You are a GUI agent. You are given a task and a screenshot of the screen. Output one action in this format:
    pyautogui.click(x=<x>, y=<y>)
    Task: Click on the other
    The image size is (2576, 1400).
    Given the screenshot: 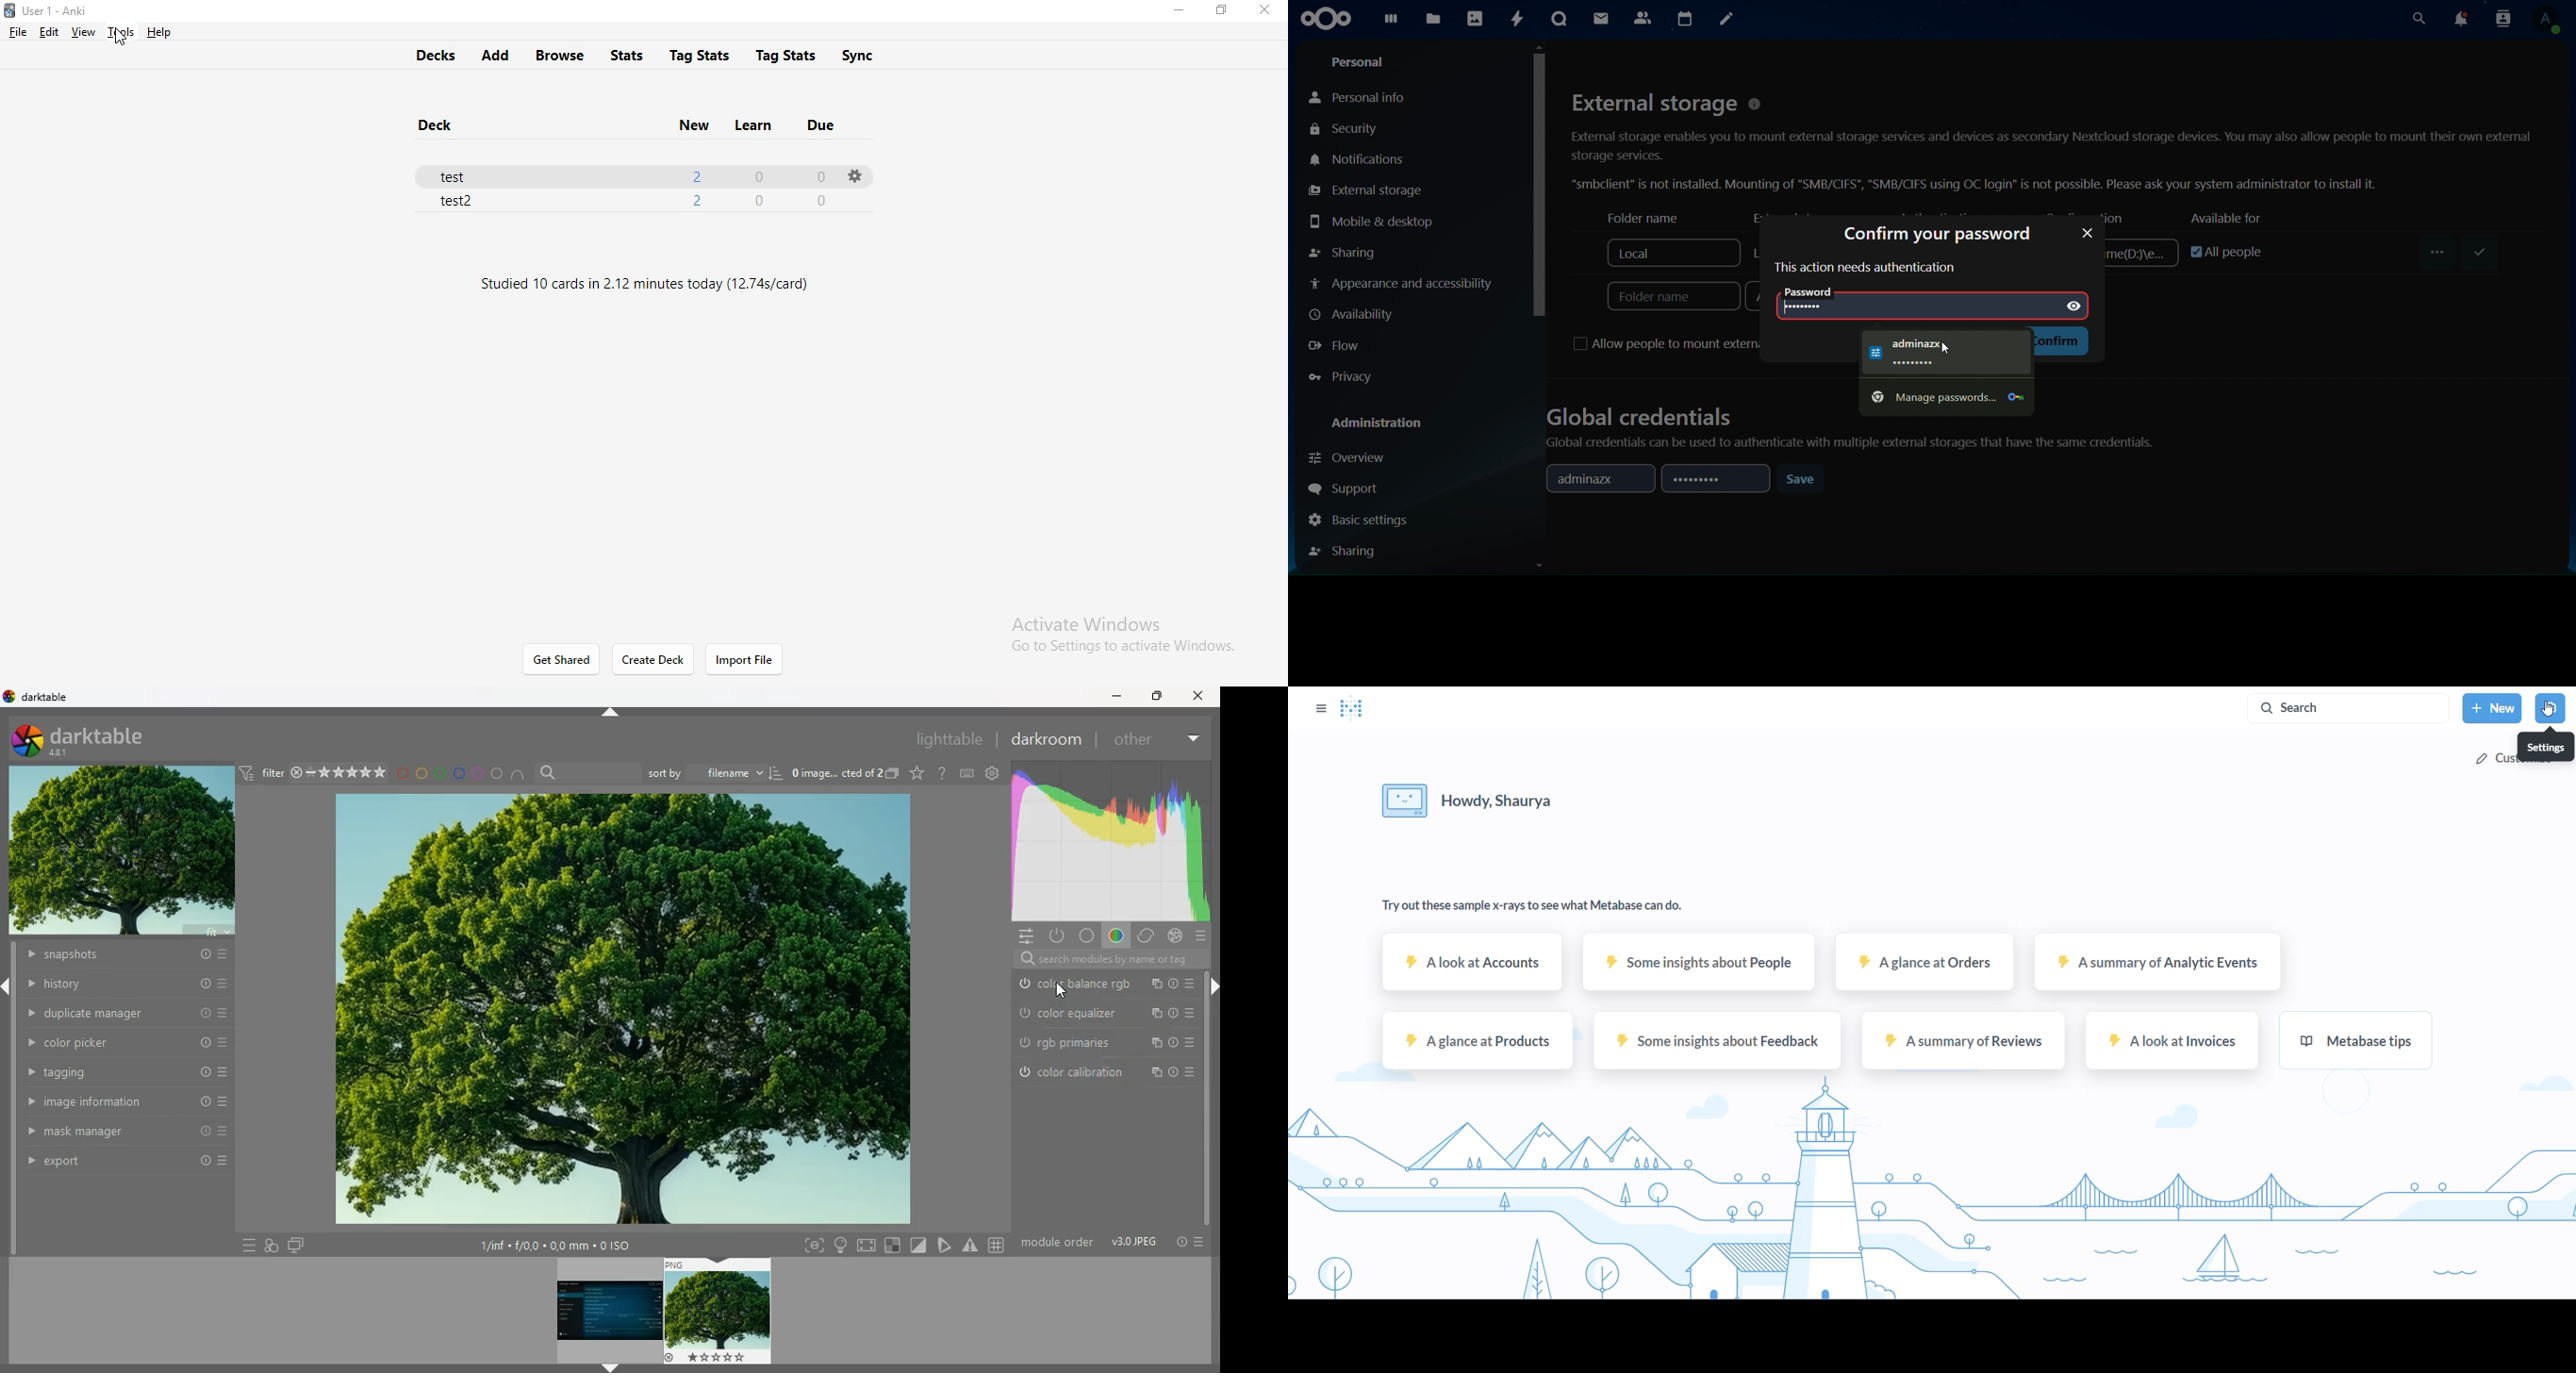 What is the action you would take?
    pyautogui.click(x=1132, y=740)
    